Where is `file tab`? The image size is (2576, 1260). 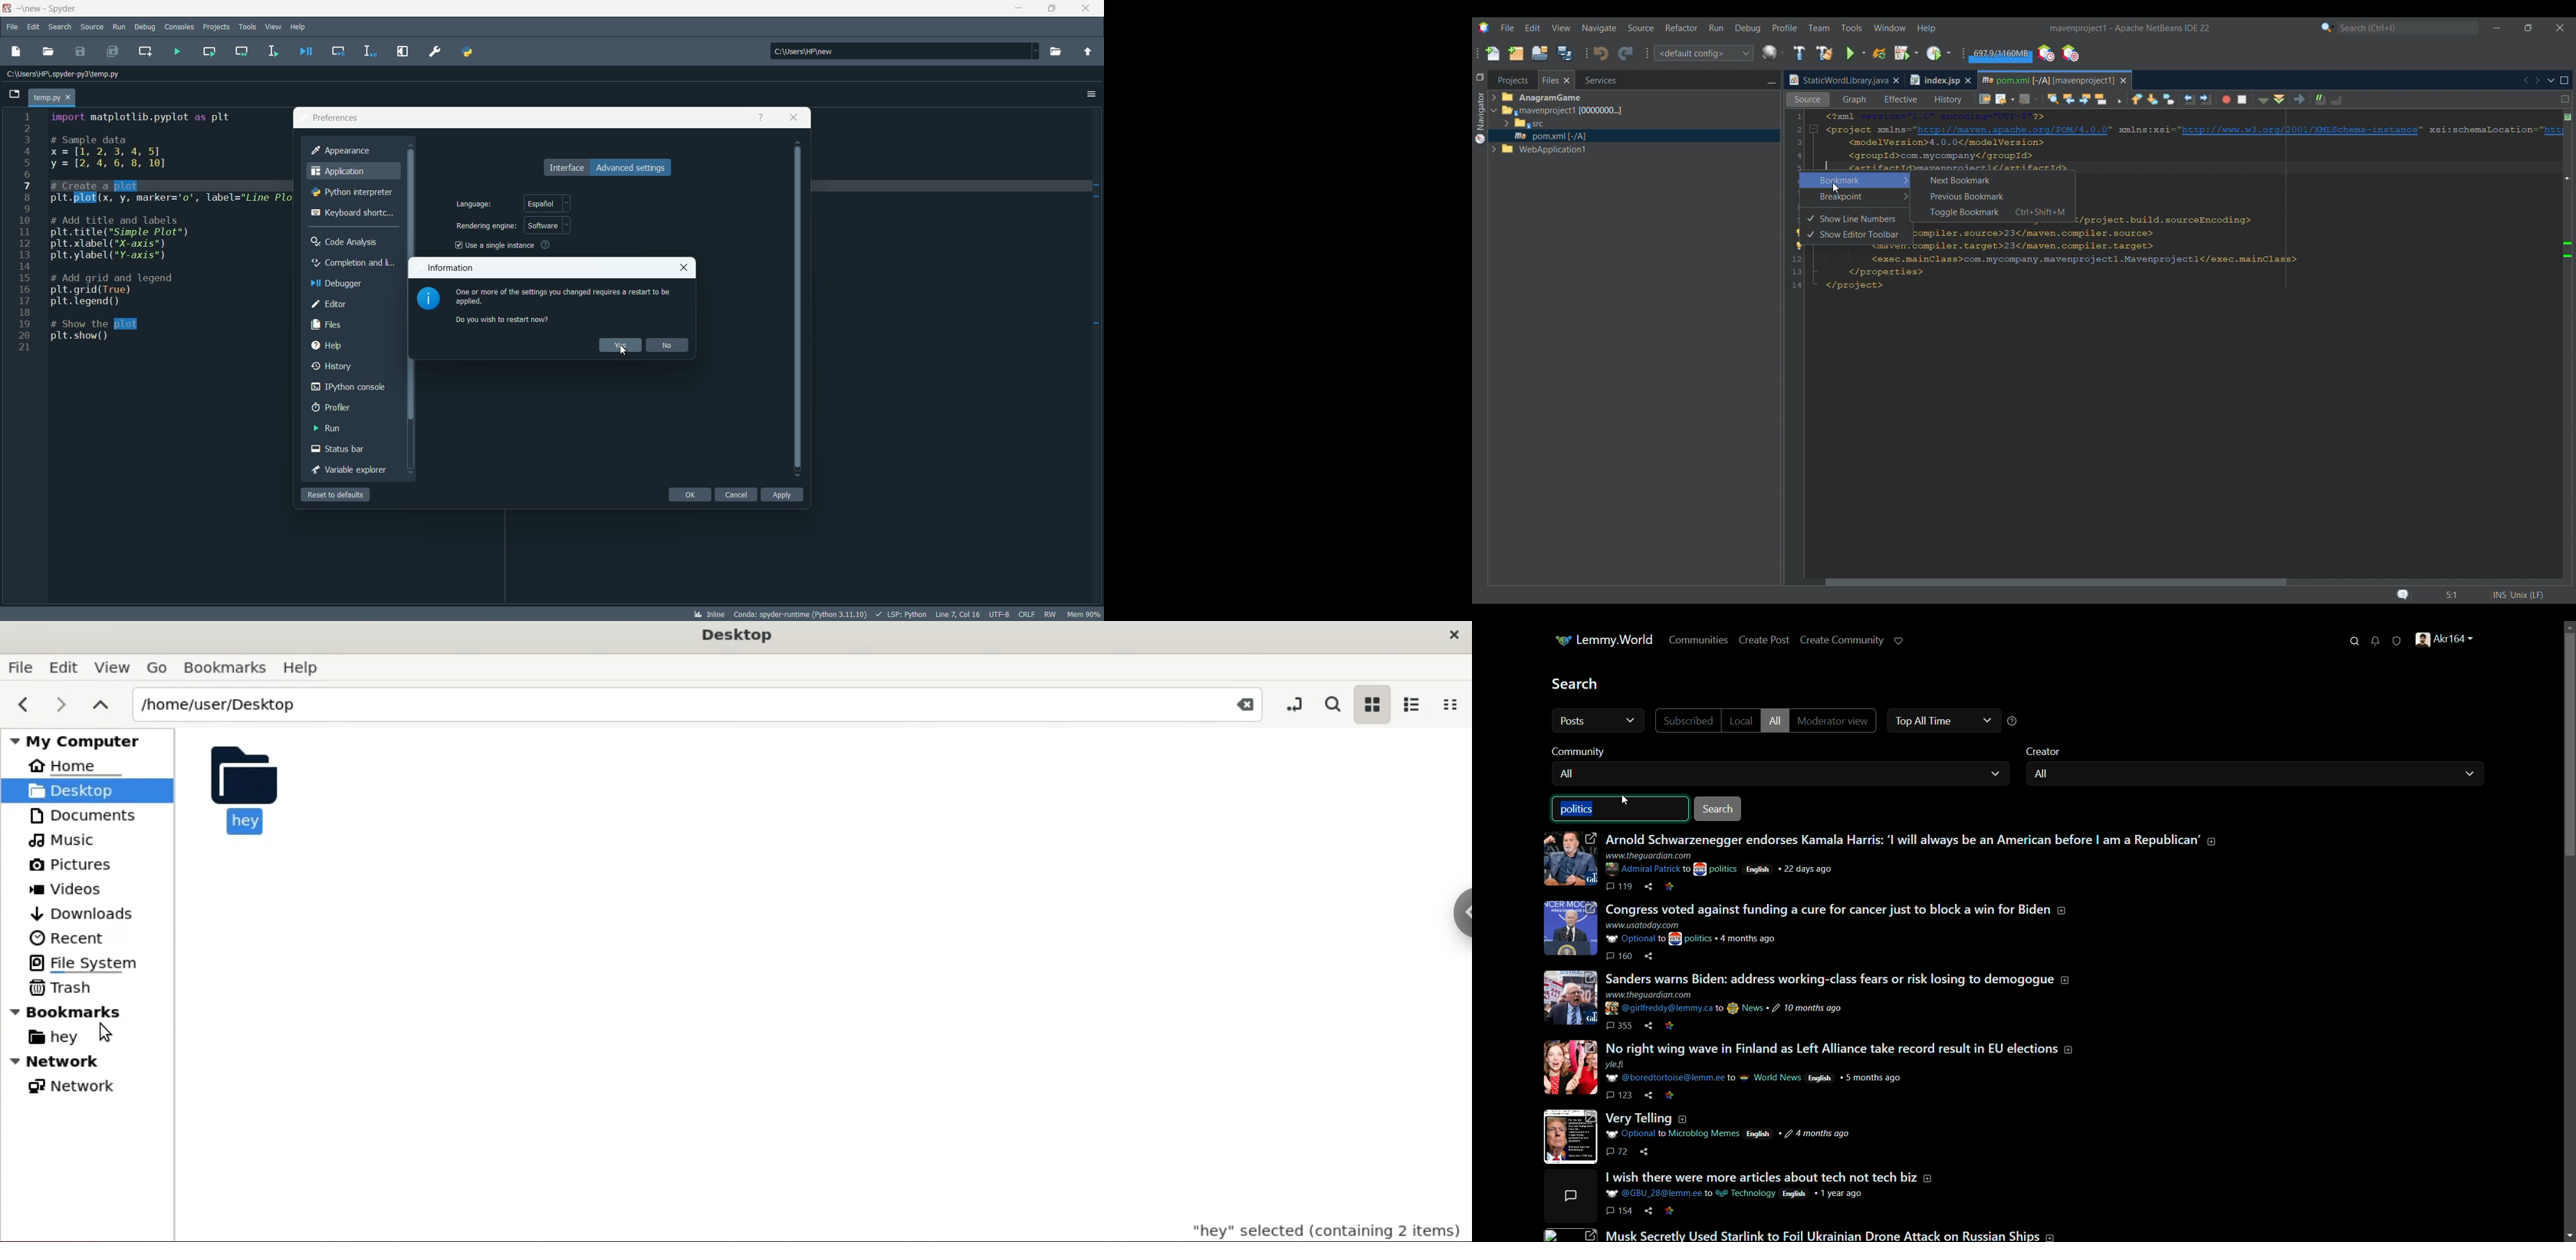
file tab is located at coordinates (52, 97).